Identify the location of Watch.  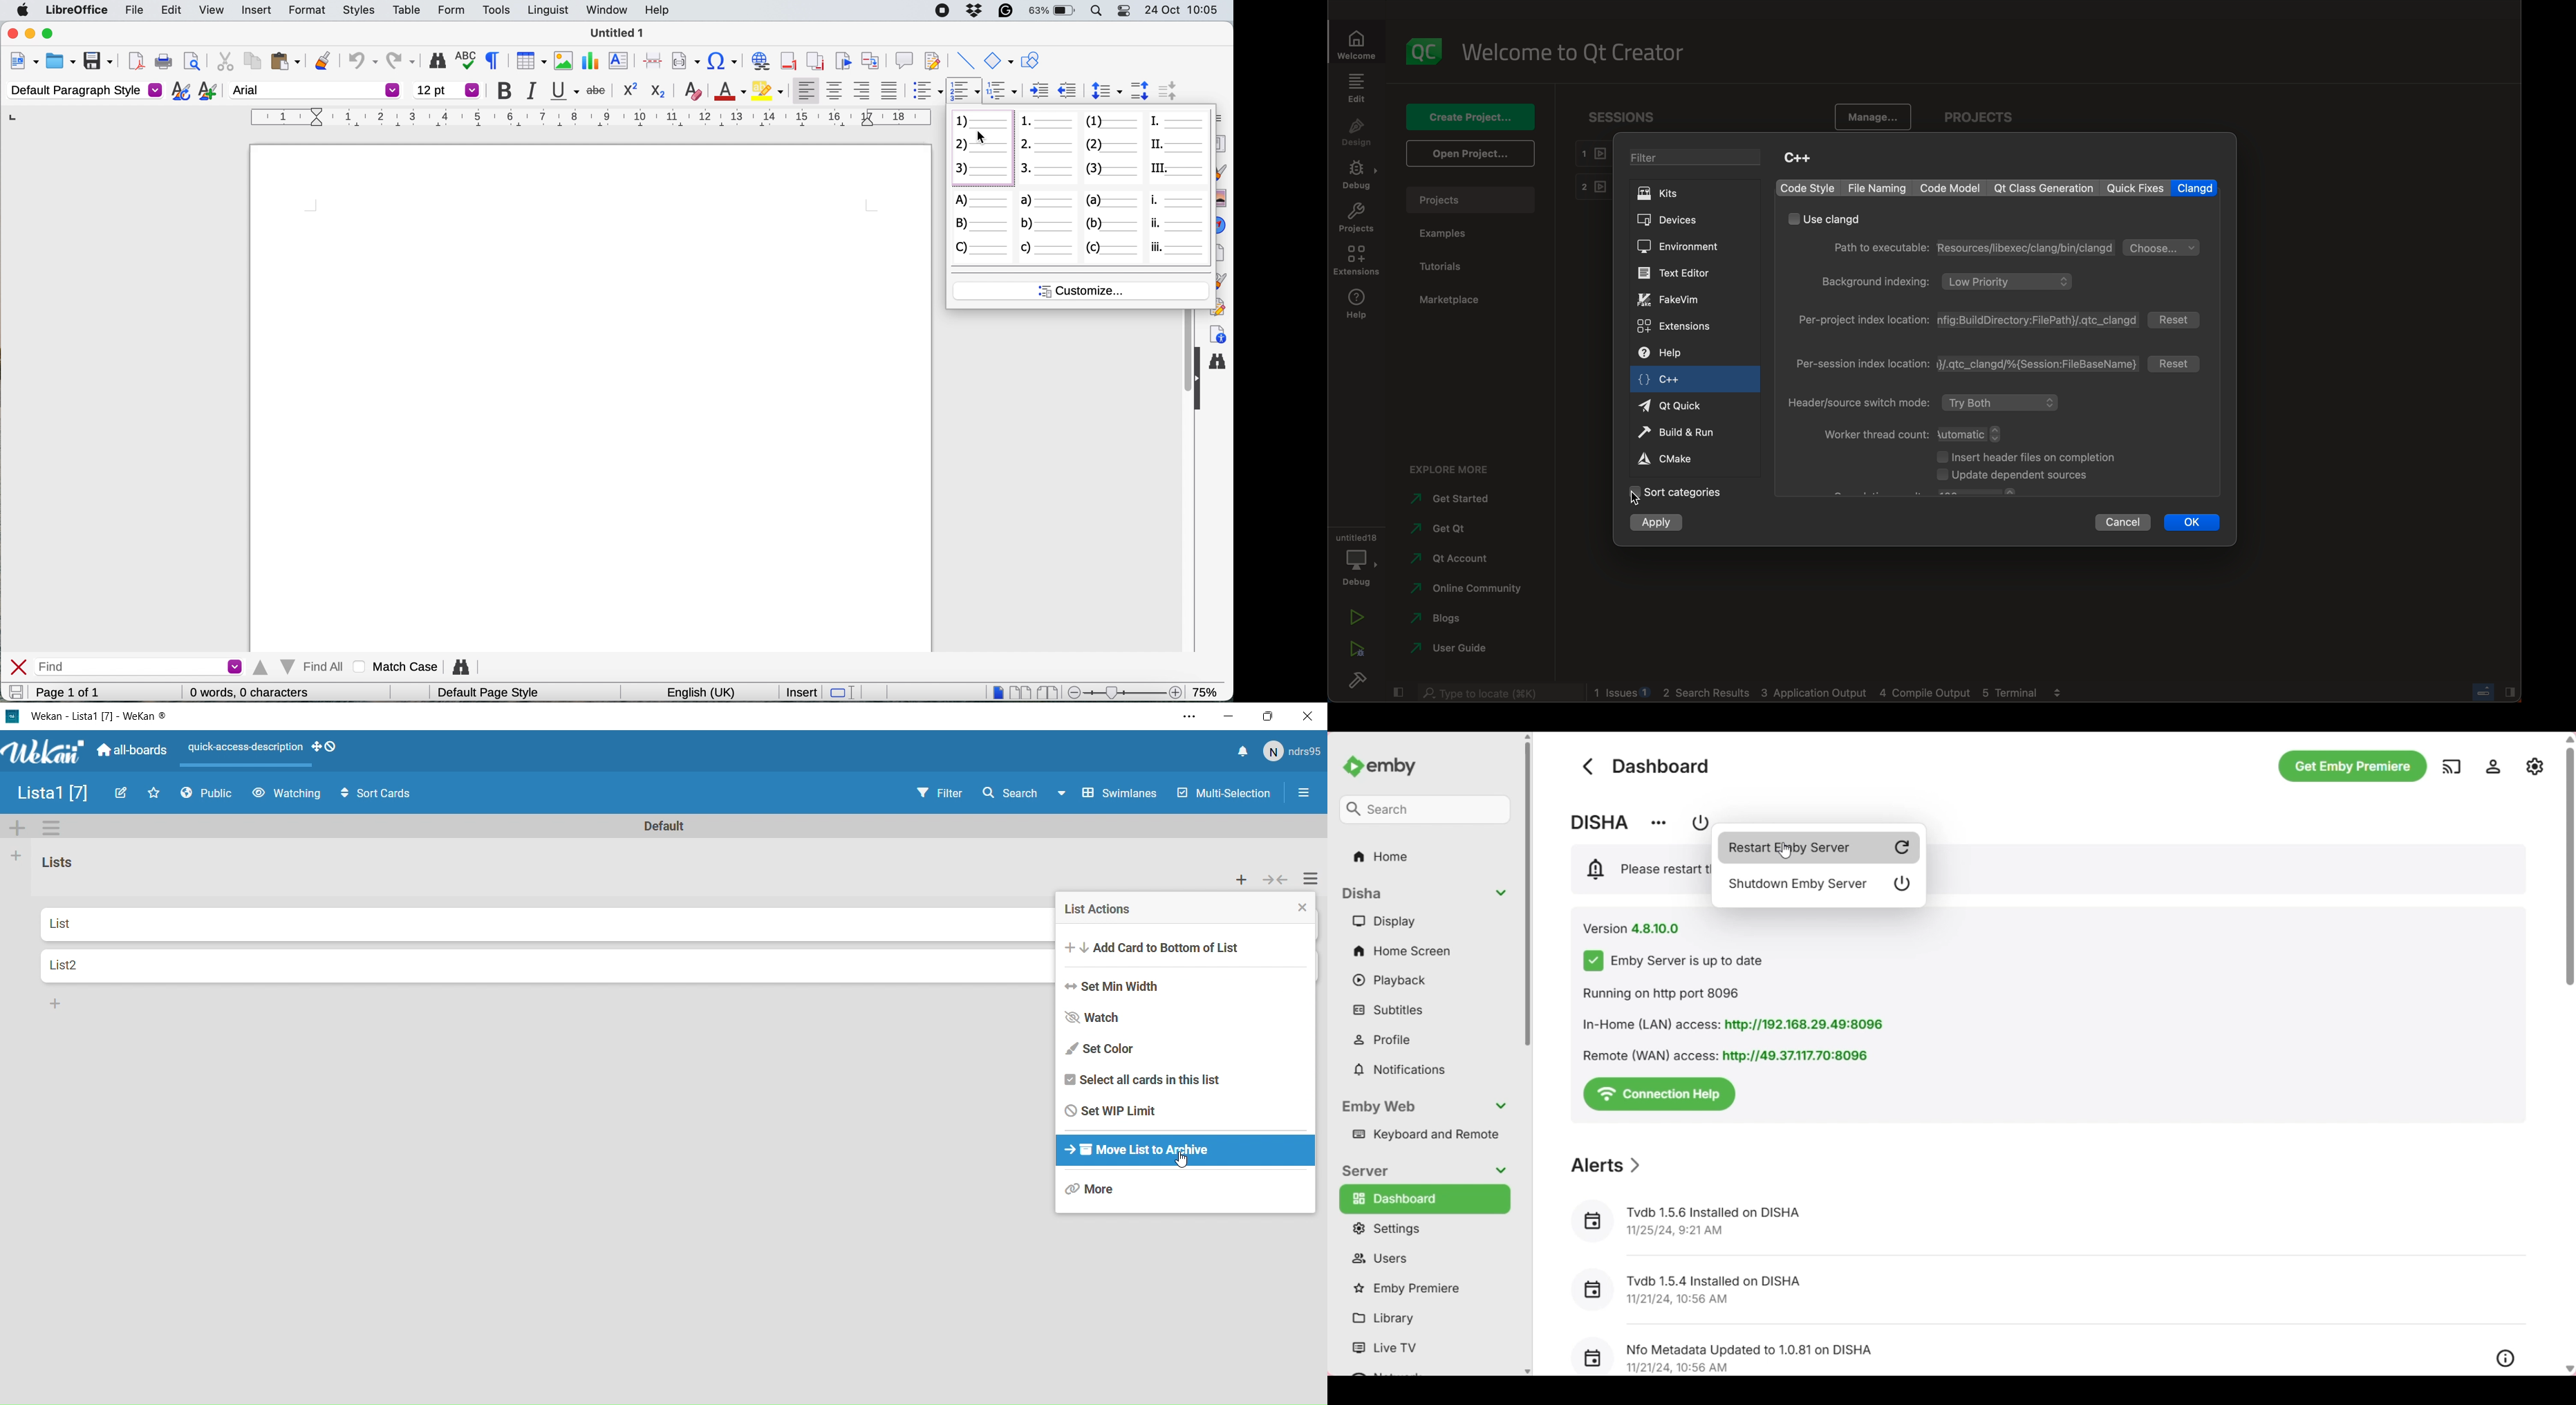
(1092, 1017).